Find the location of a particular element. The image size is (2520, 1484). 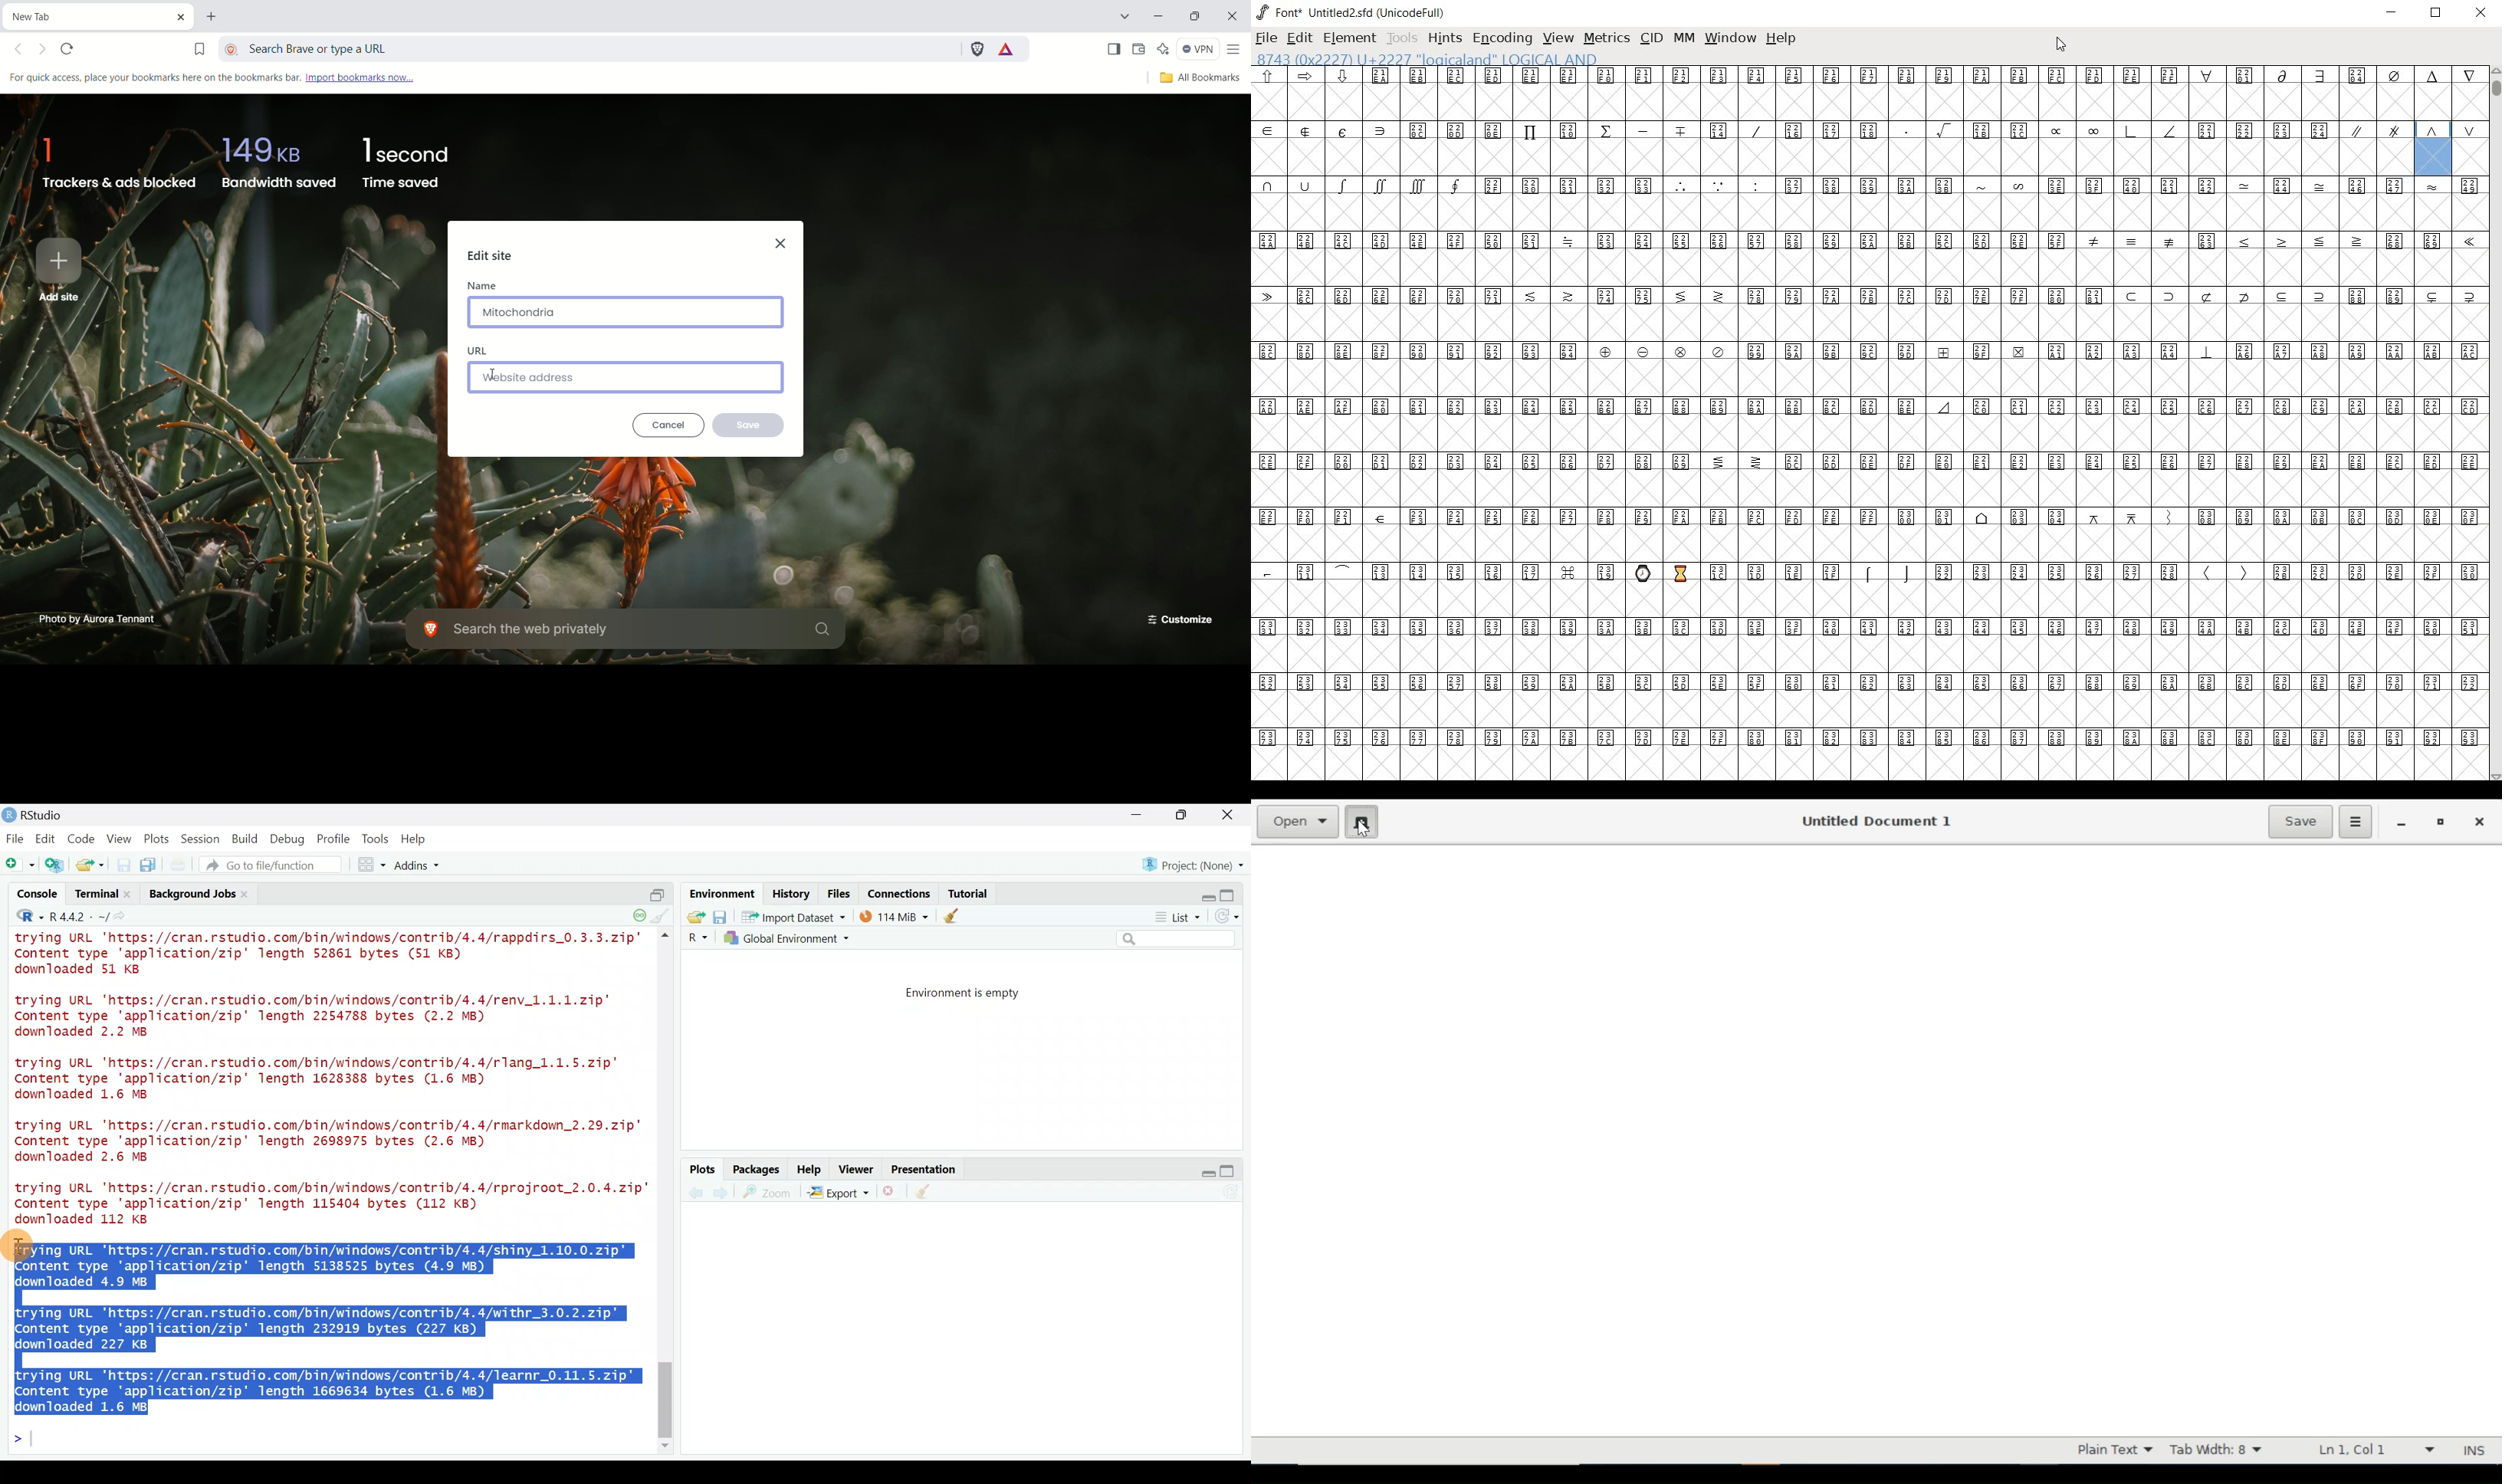

trying URL 'https://cran.rstudio.com/bin/windows/contrib/4.4/rlang_1.1.5.zip"
Content type 'application/zip' length 1628388 bytes (1.6 MB)
downloaded 1.6 MB is located at coordinates (328, 1081).